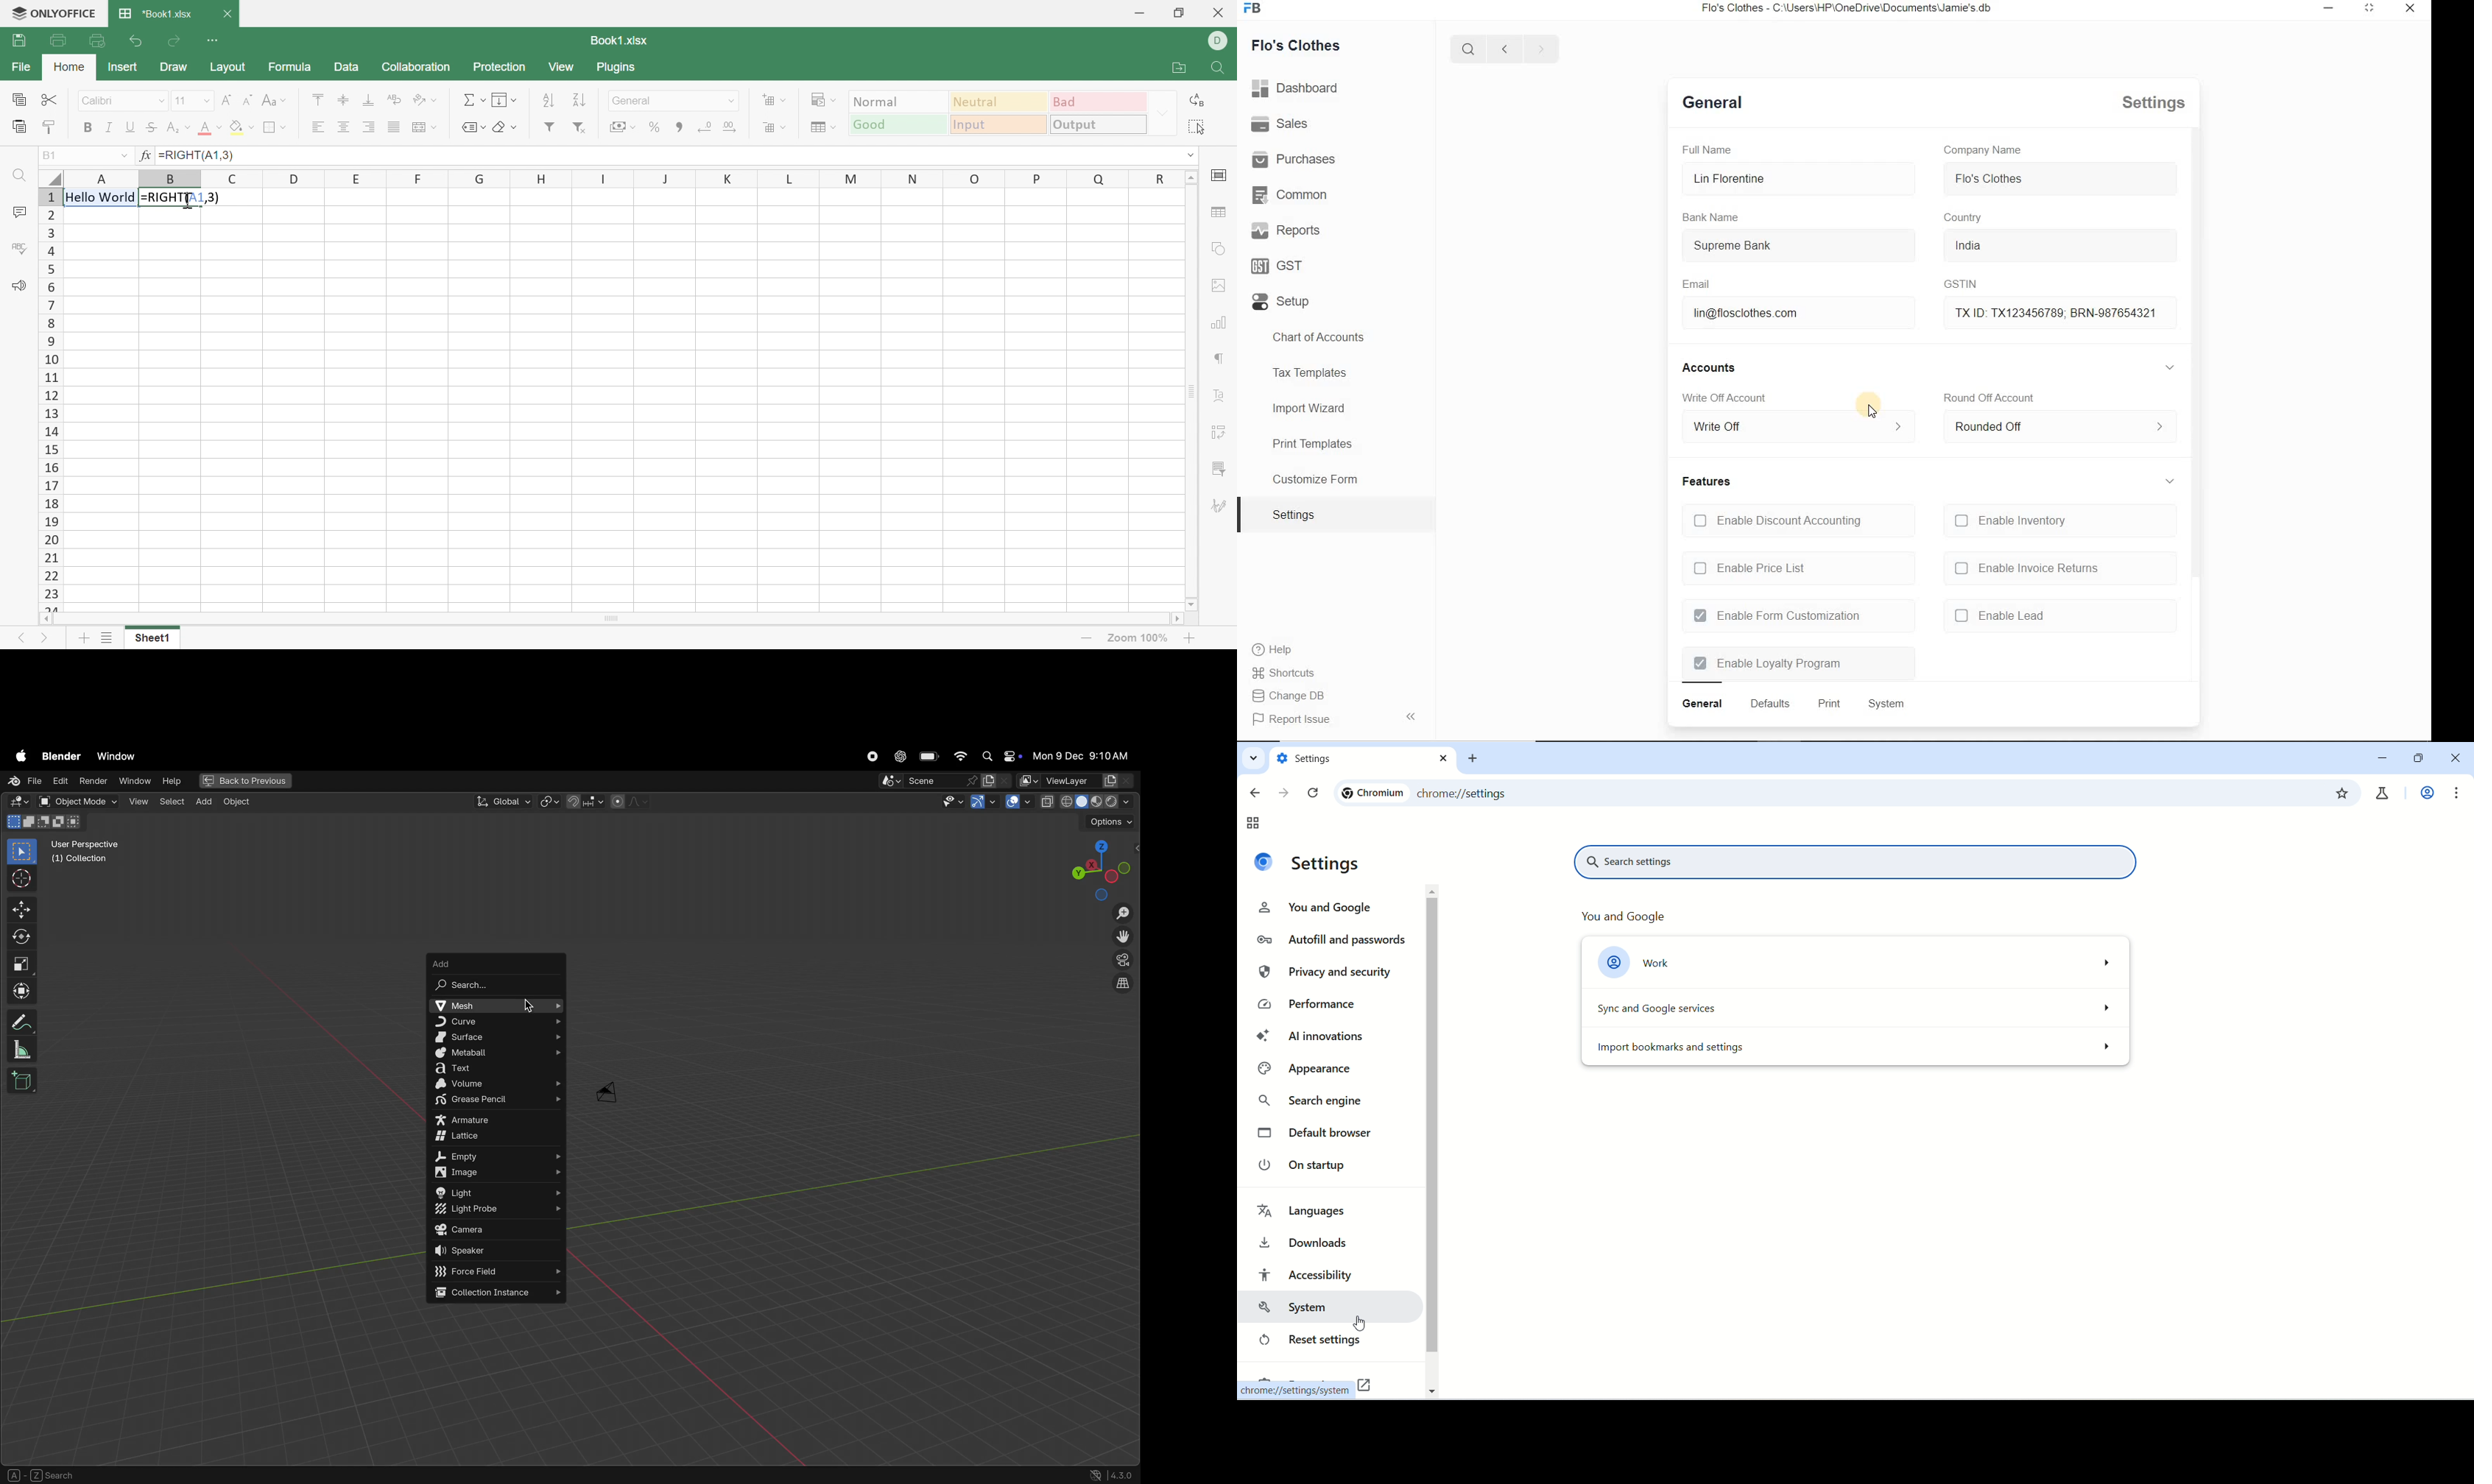  What do you see at coordinates (342, 67) in the screenshot?
I see `Data` at bounding box center [342, 67].